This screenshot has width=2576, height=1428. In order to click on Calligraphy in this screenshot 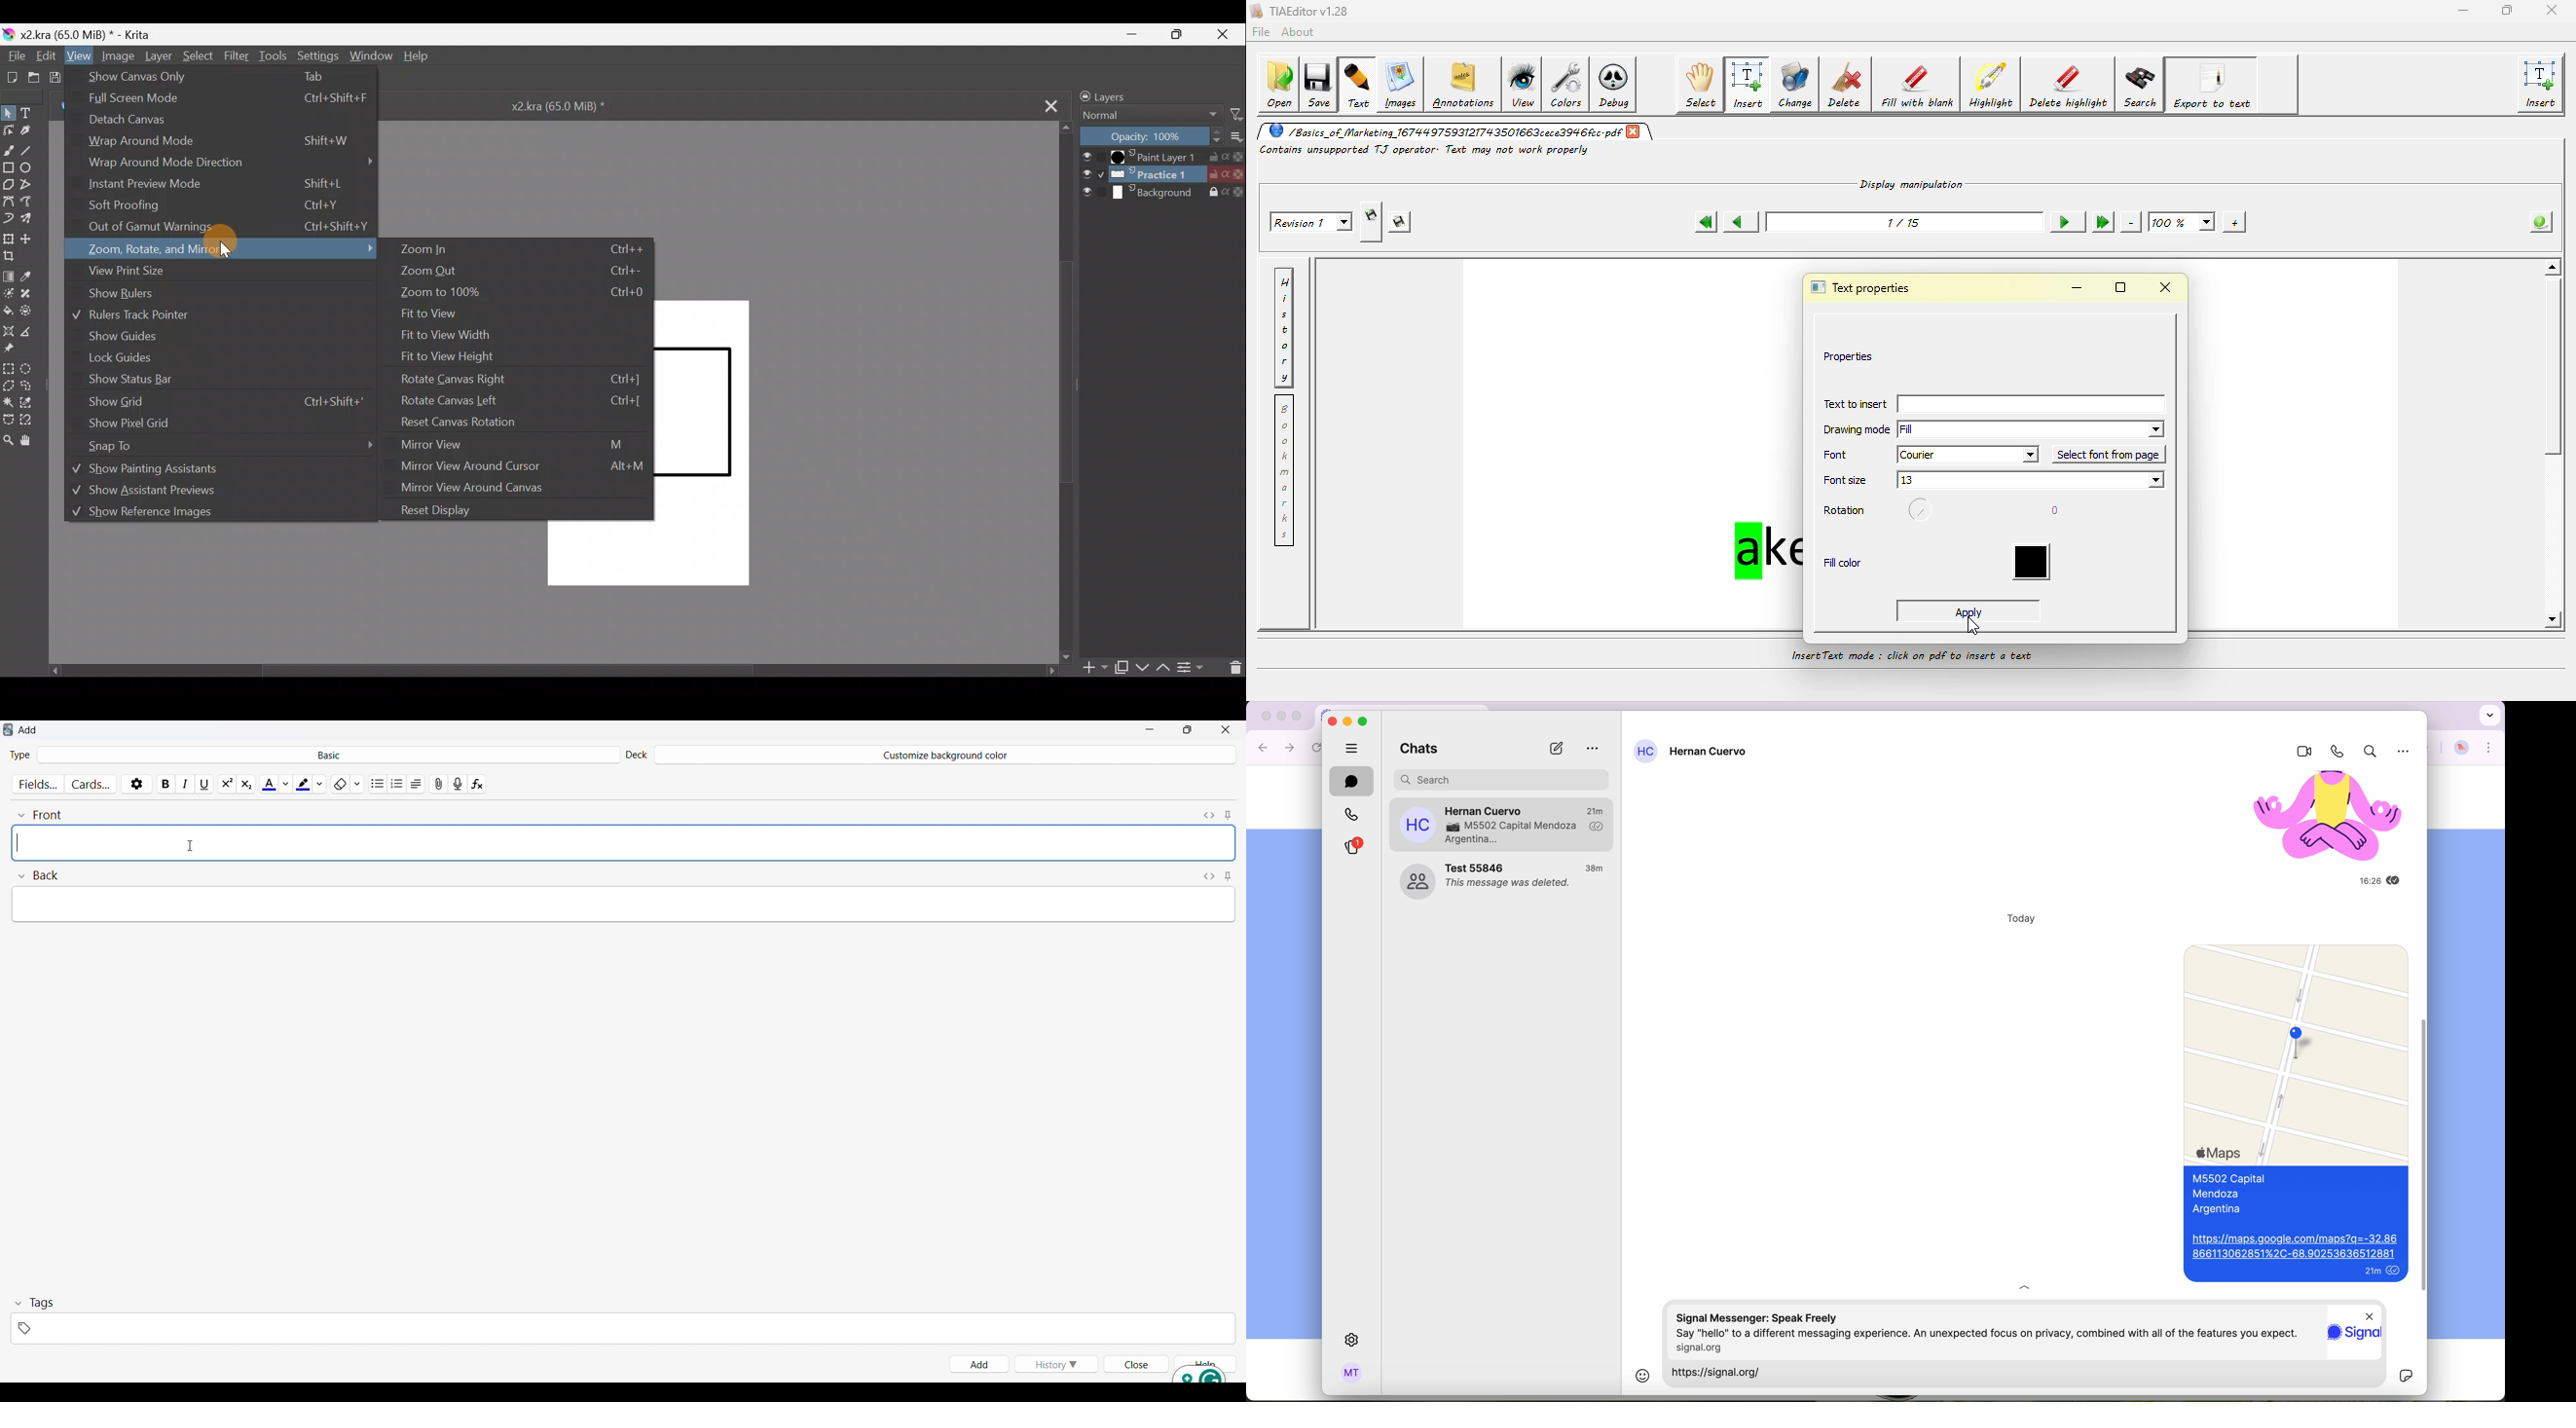, I will do `click(32, 130)`.